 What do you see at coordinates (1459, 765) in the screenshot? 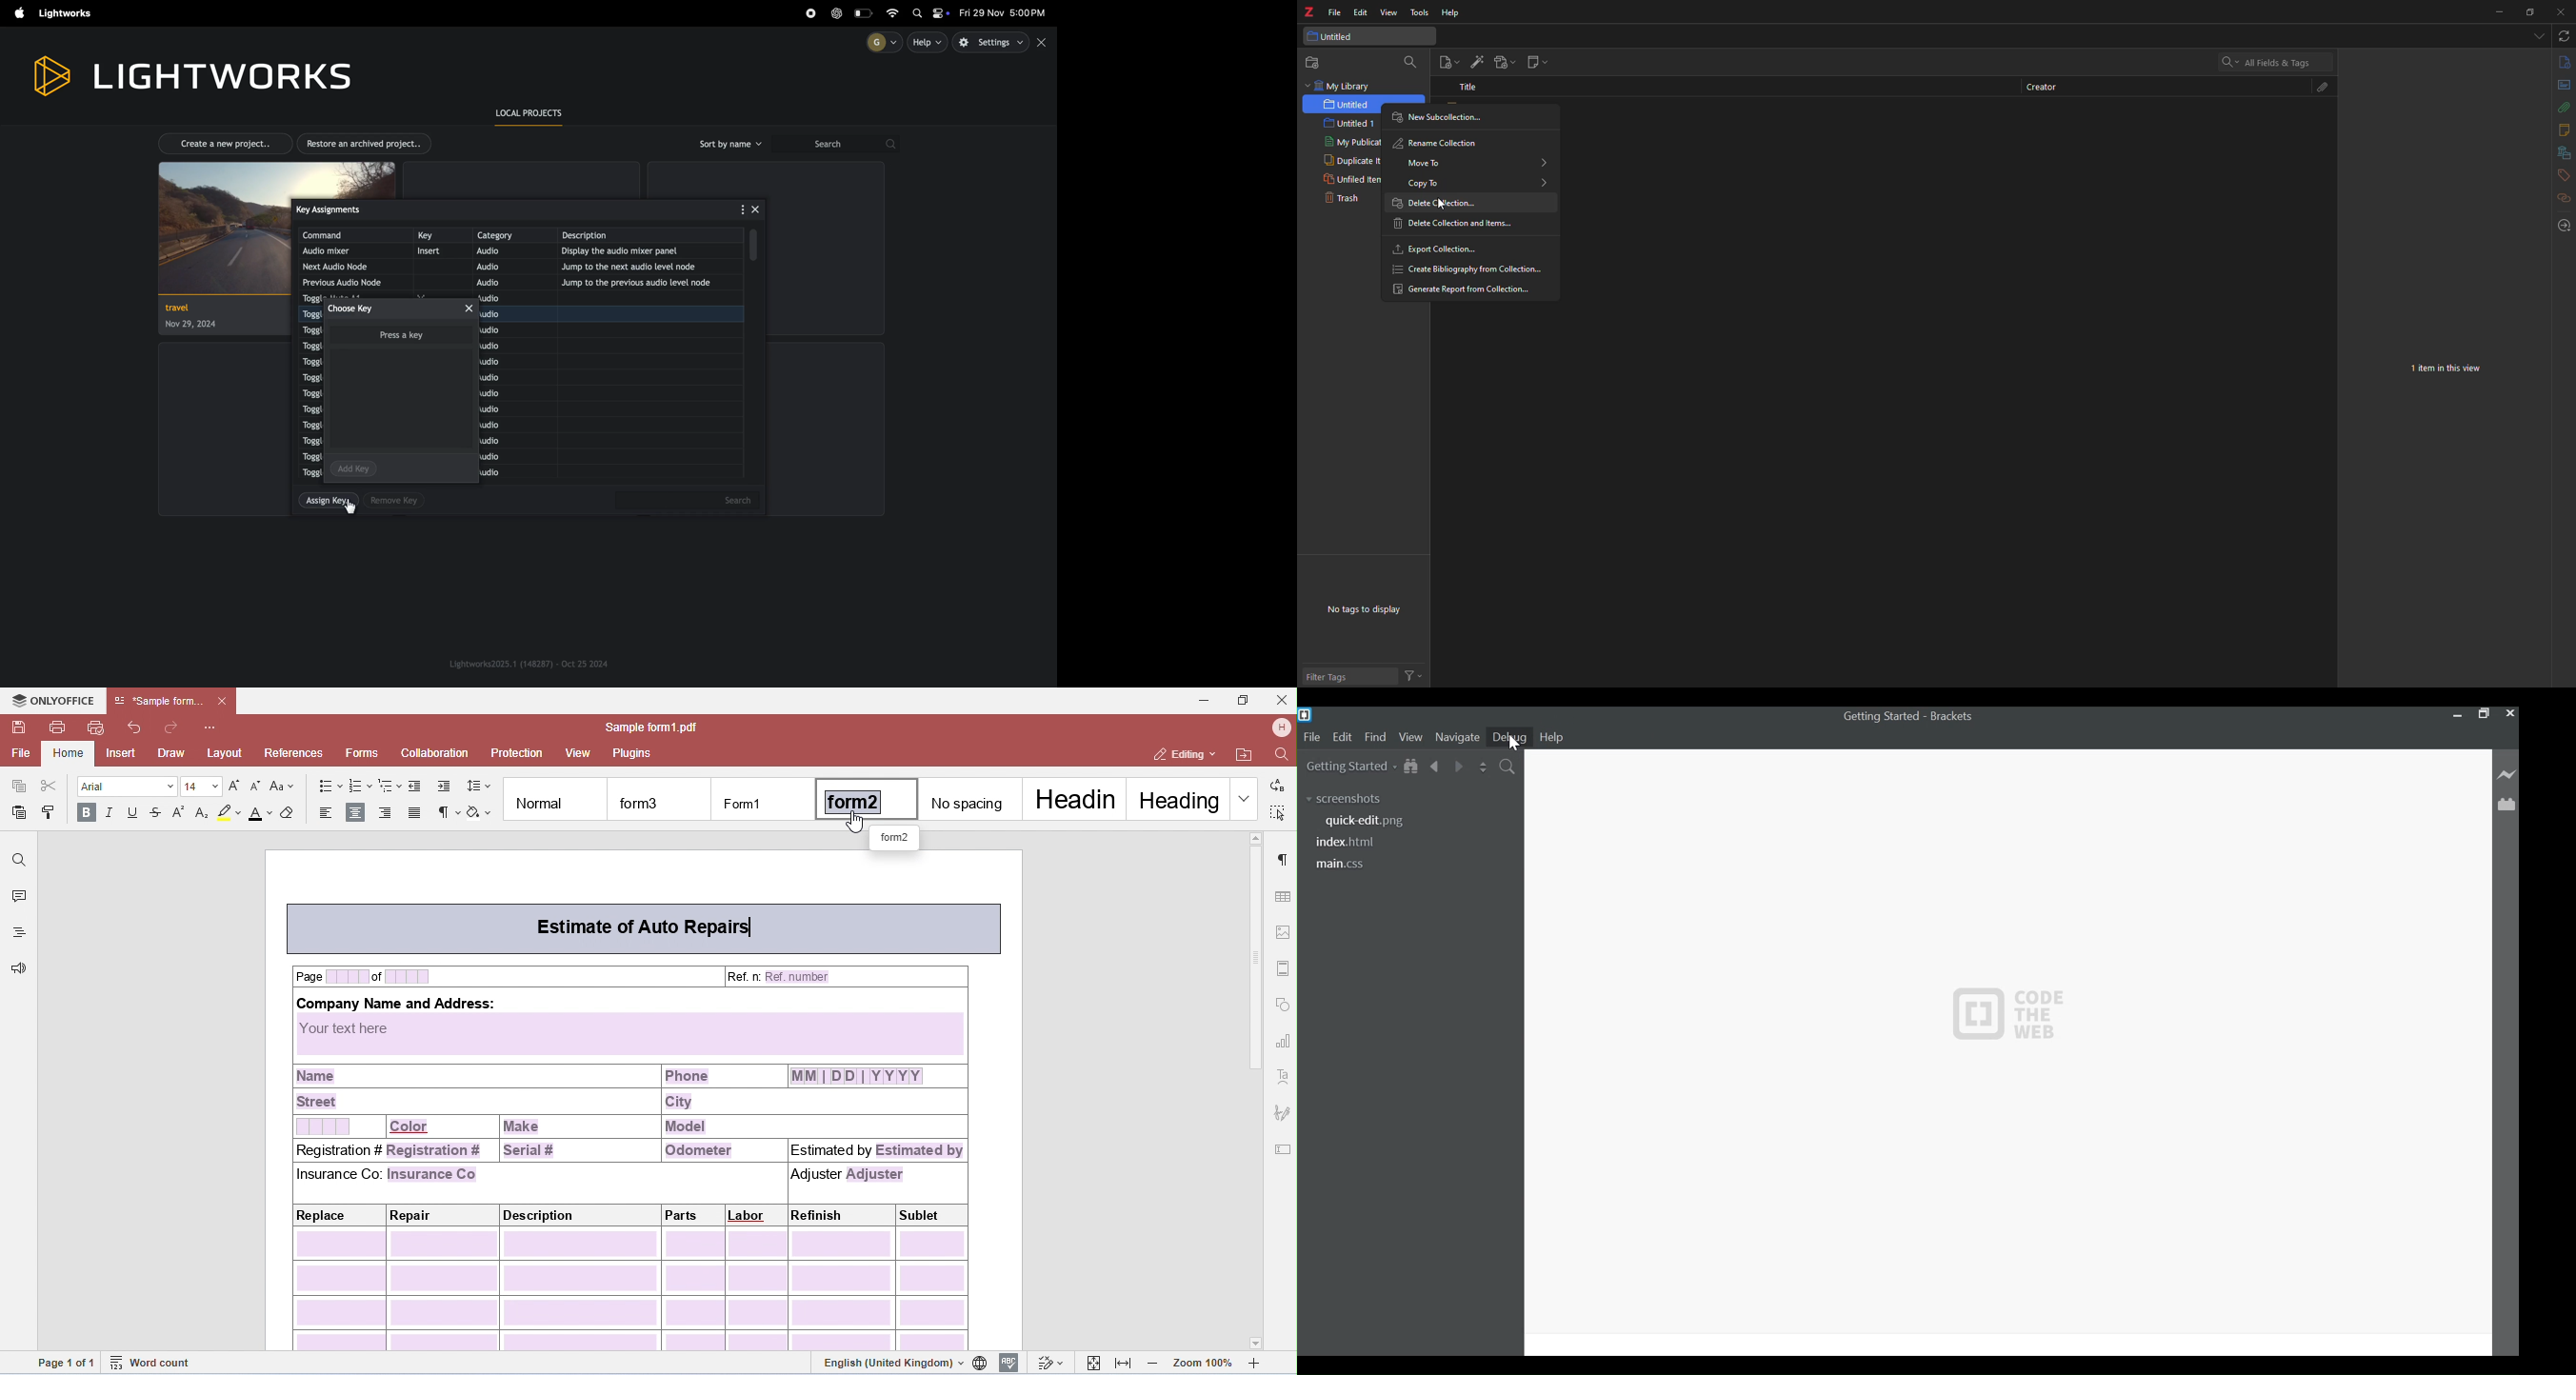
I see `Navigate Forward` at bounding box center [1459, 765].